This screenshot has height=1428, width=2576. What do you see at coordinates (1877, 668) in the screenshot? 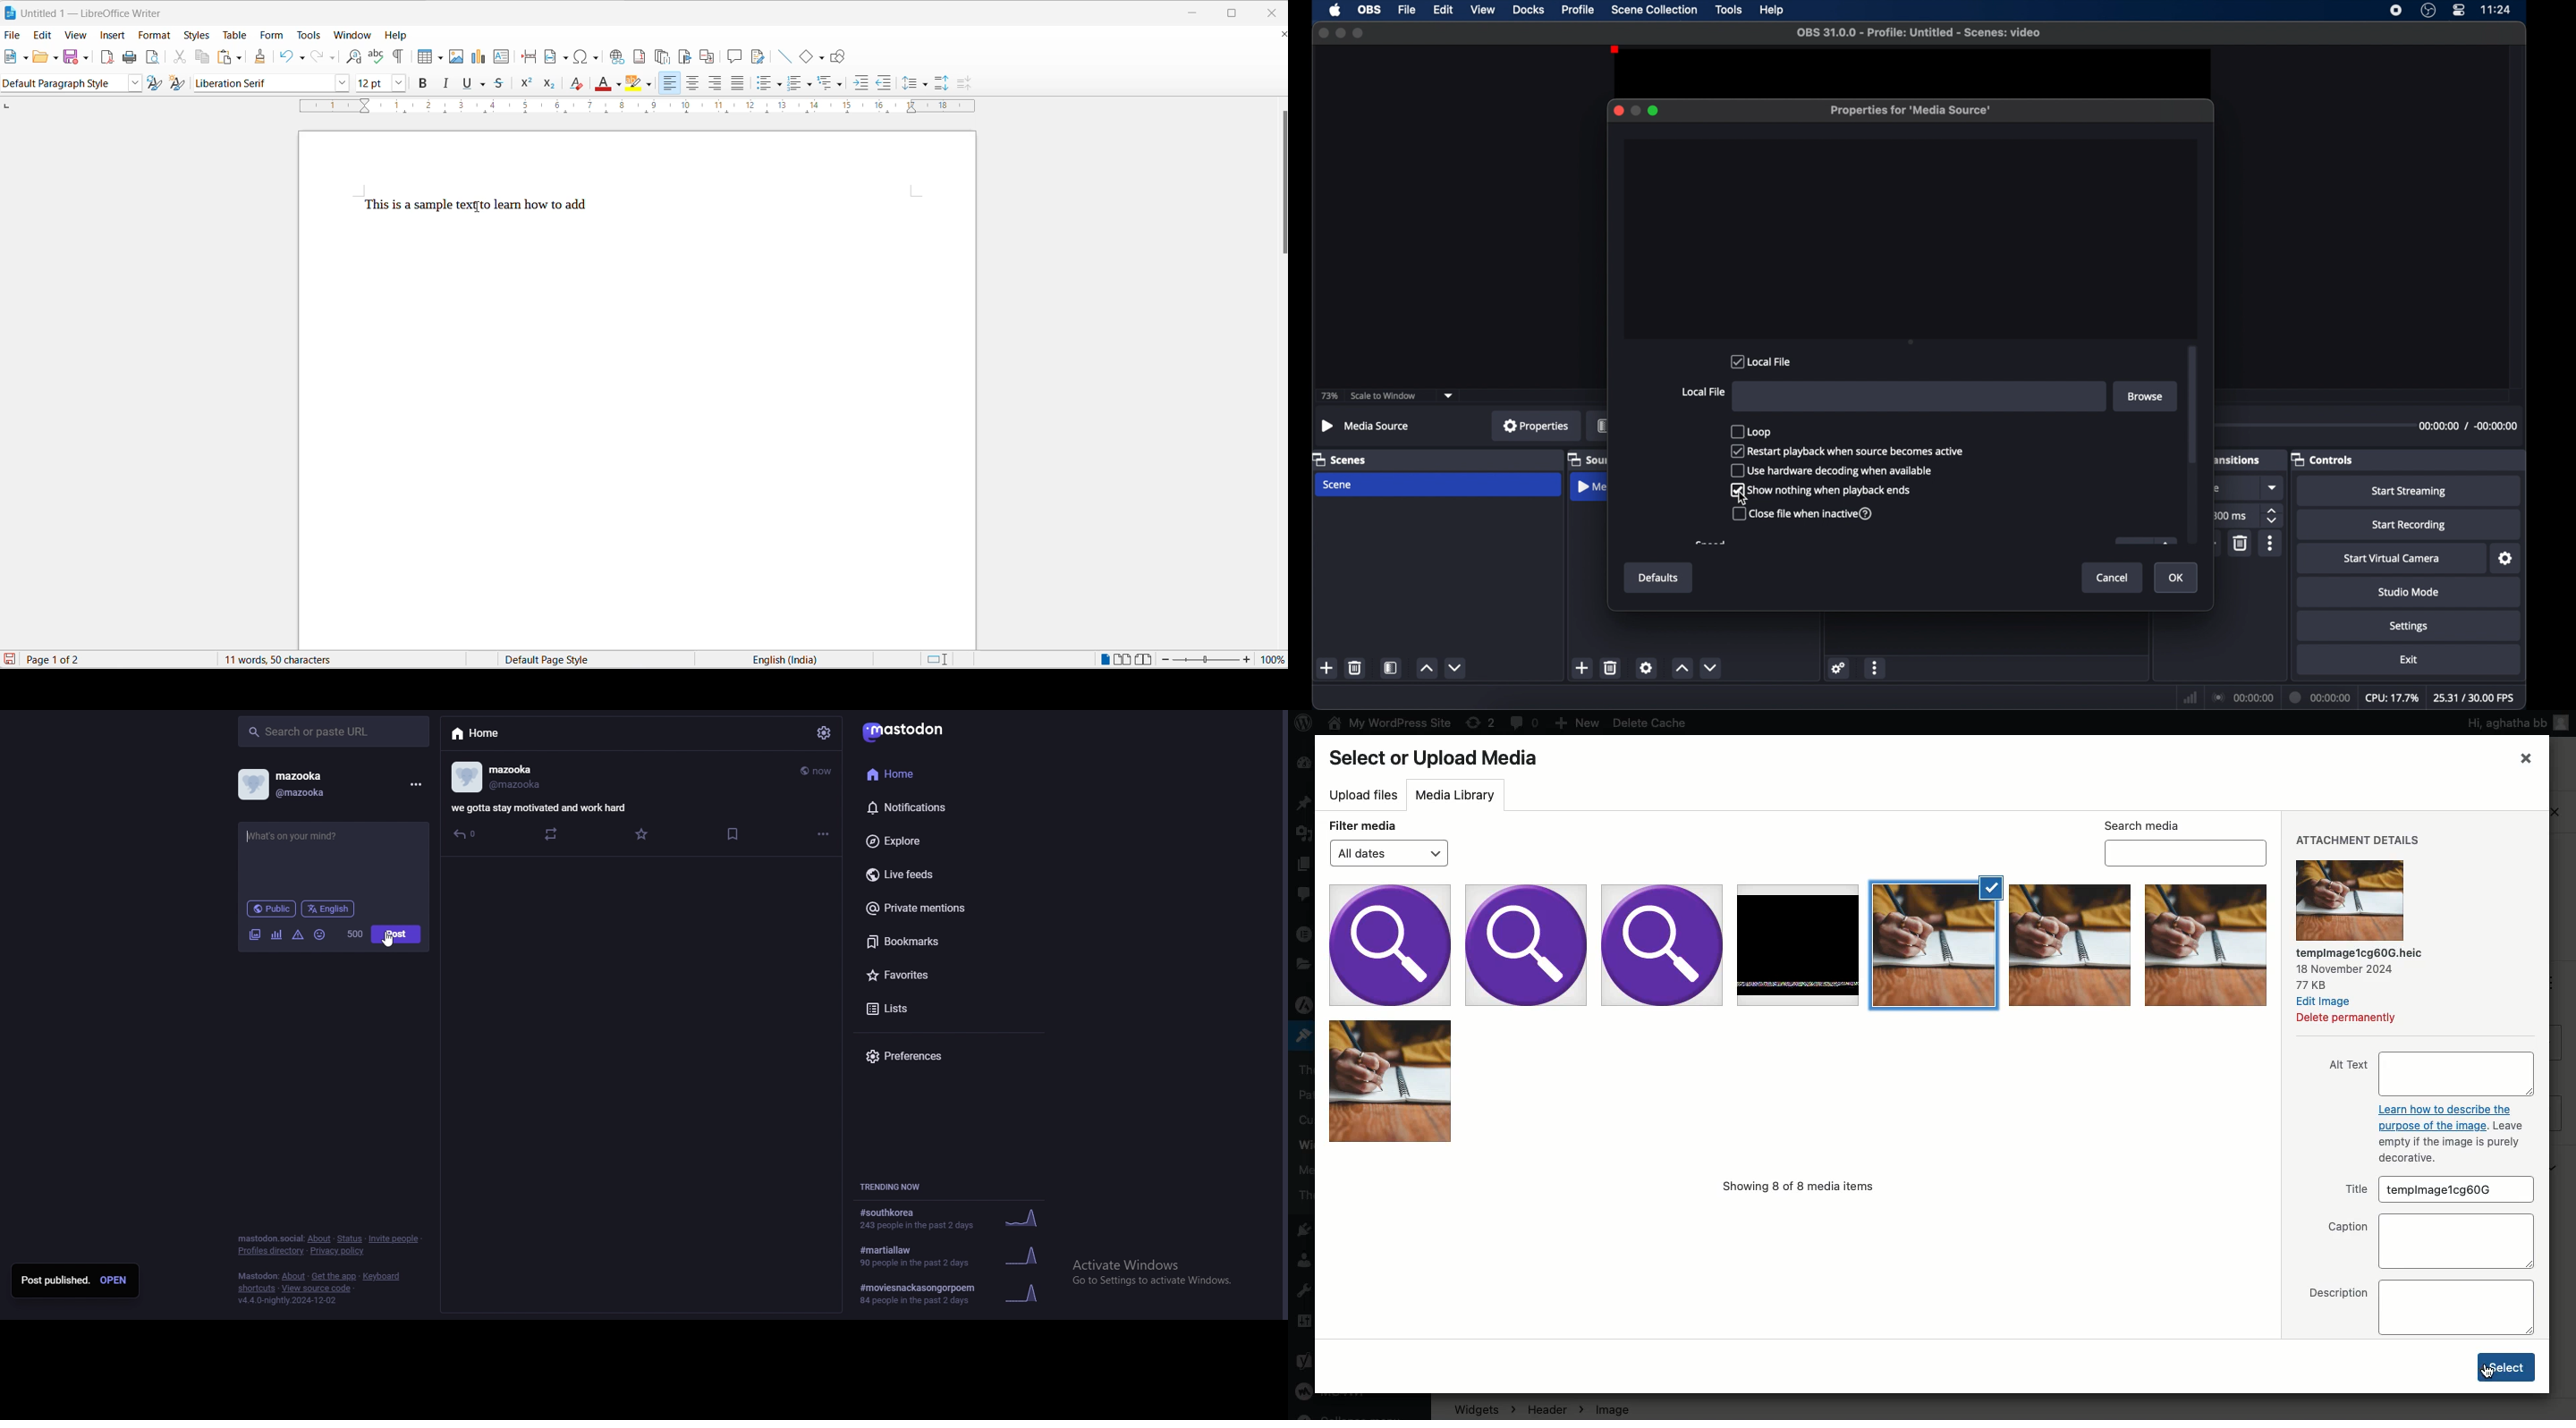
I see `more options` at bounding box center [1877, 668].